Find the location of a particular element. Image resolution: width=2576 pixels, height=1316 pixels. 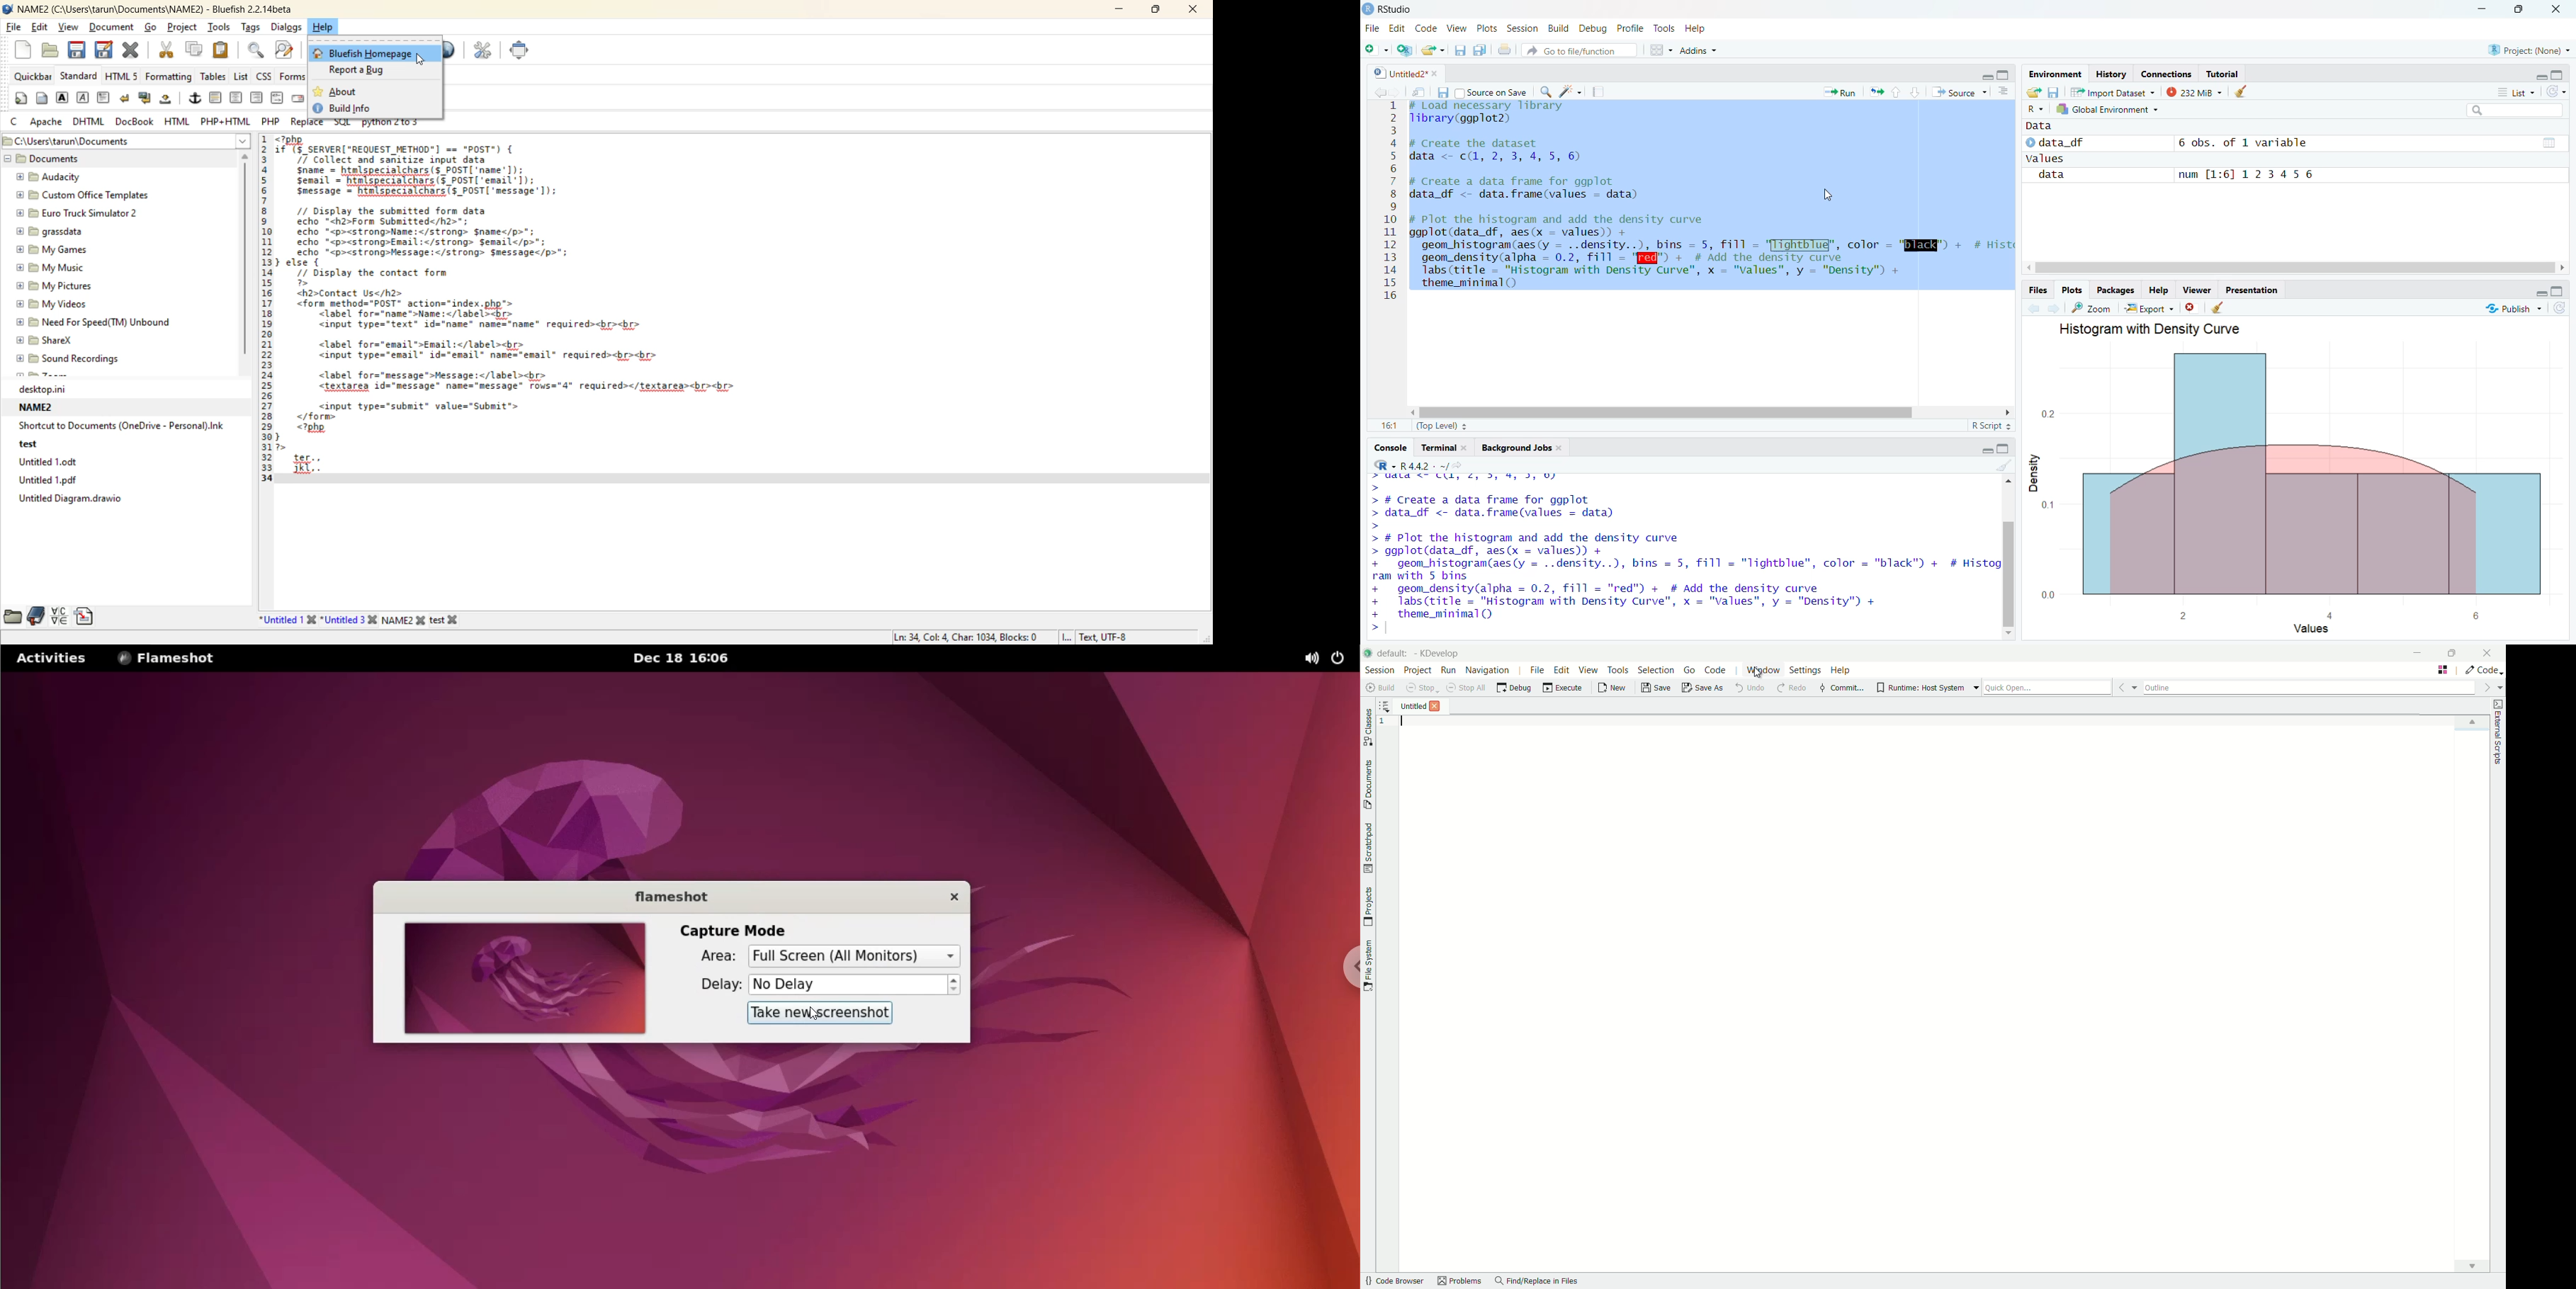

body is located at coordinates (45, 99).